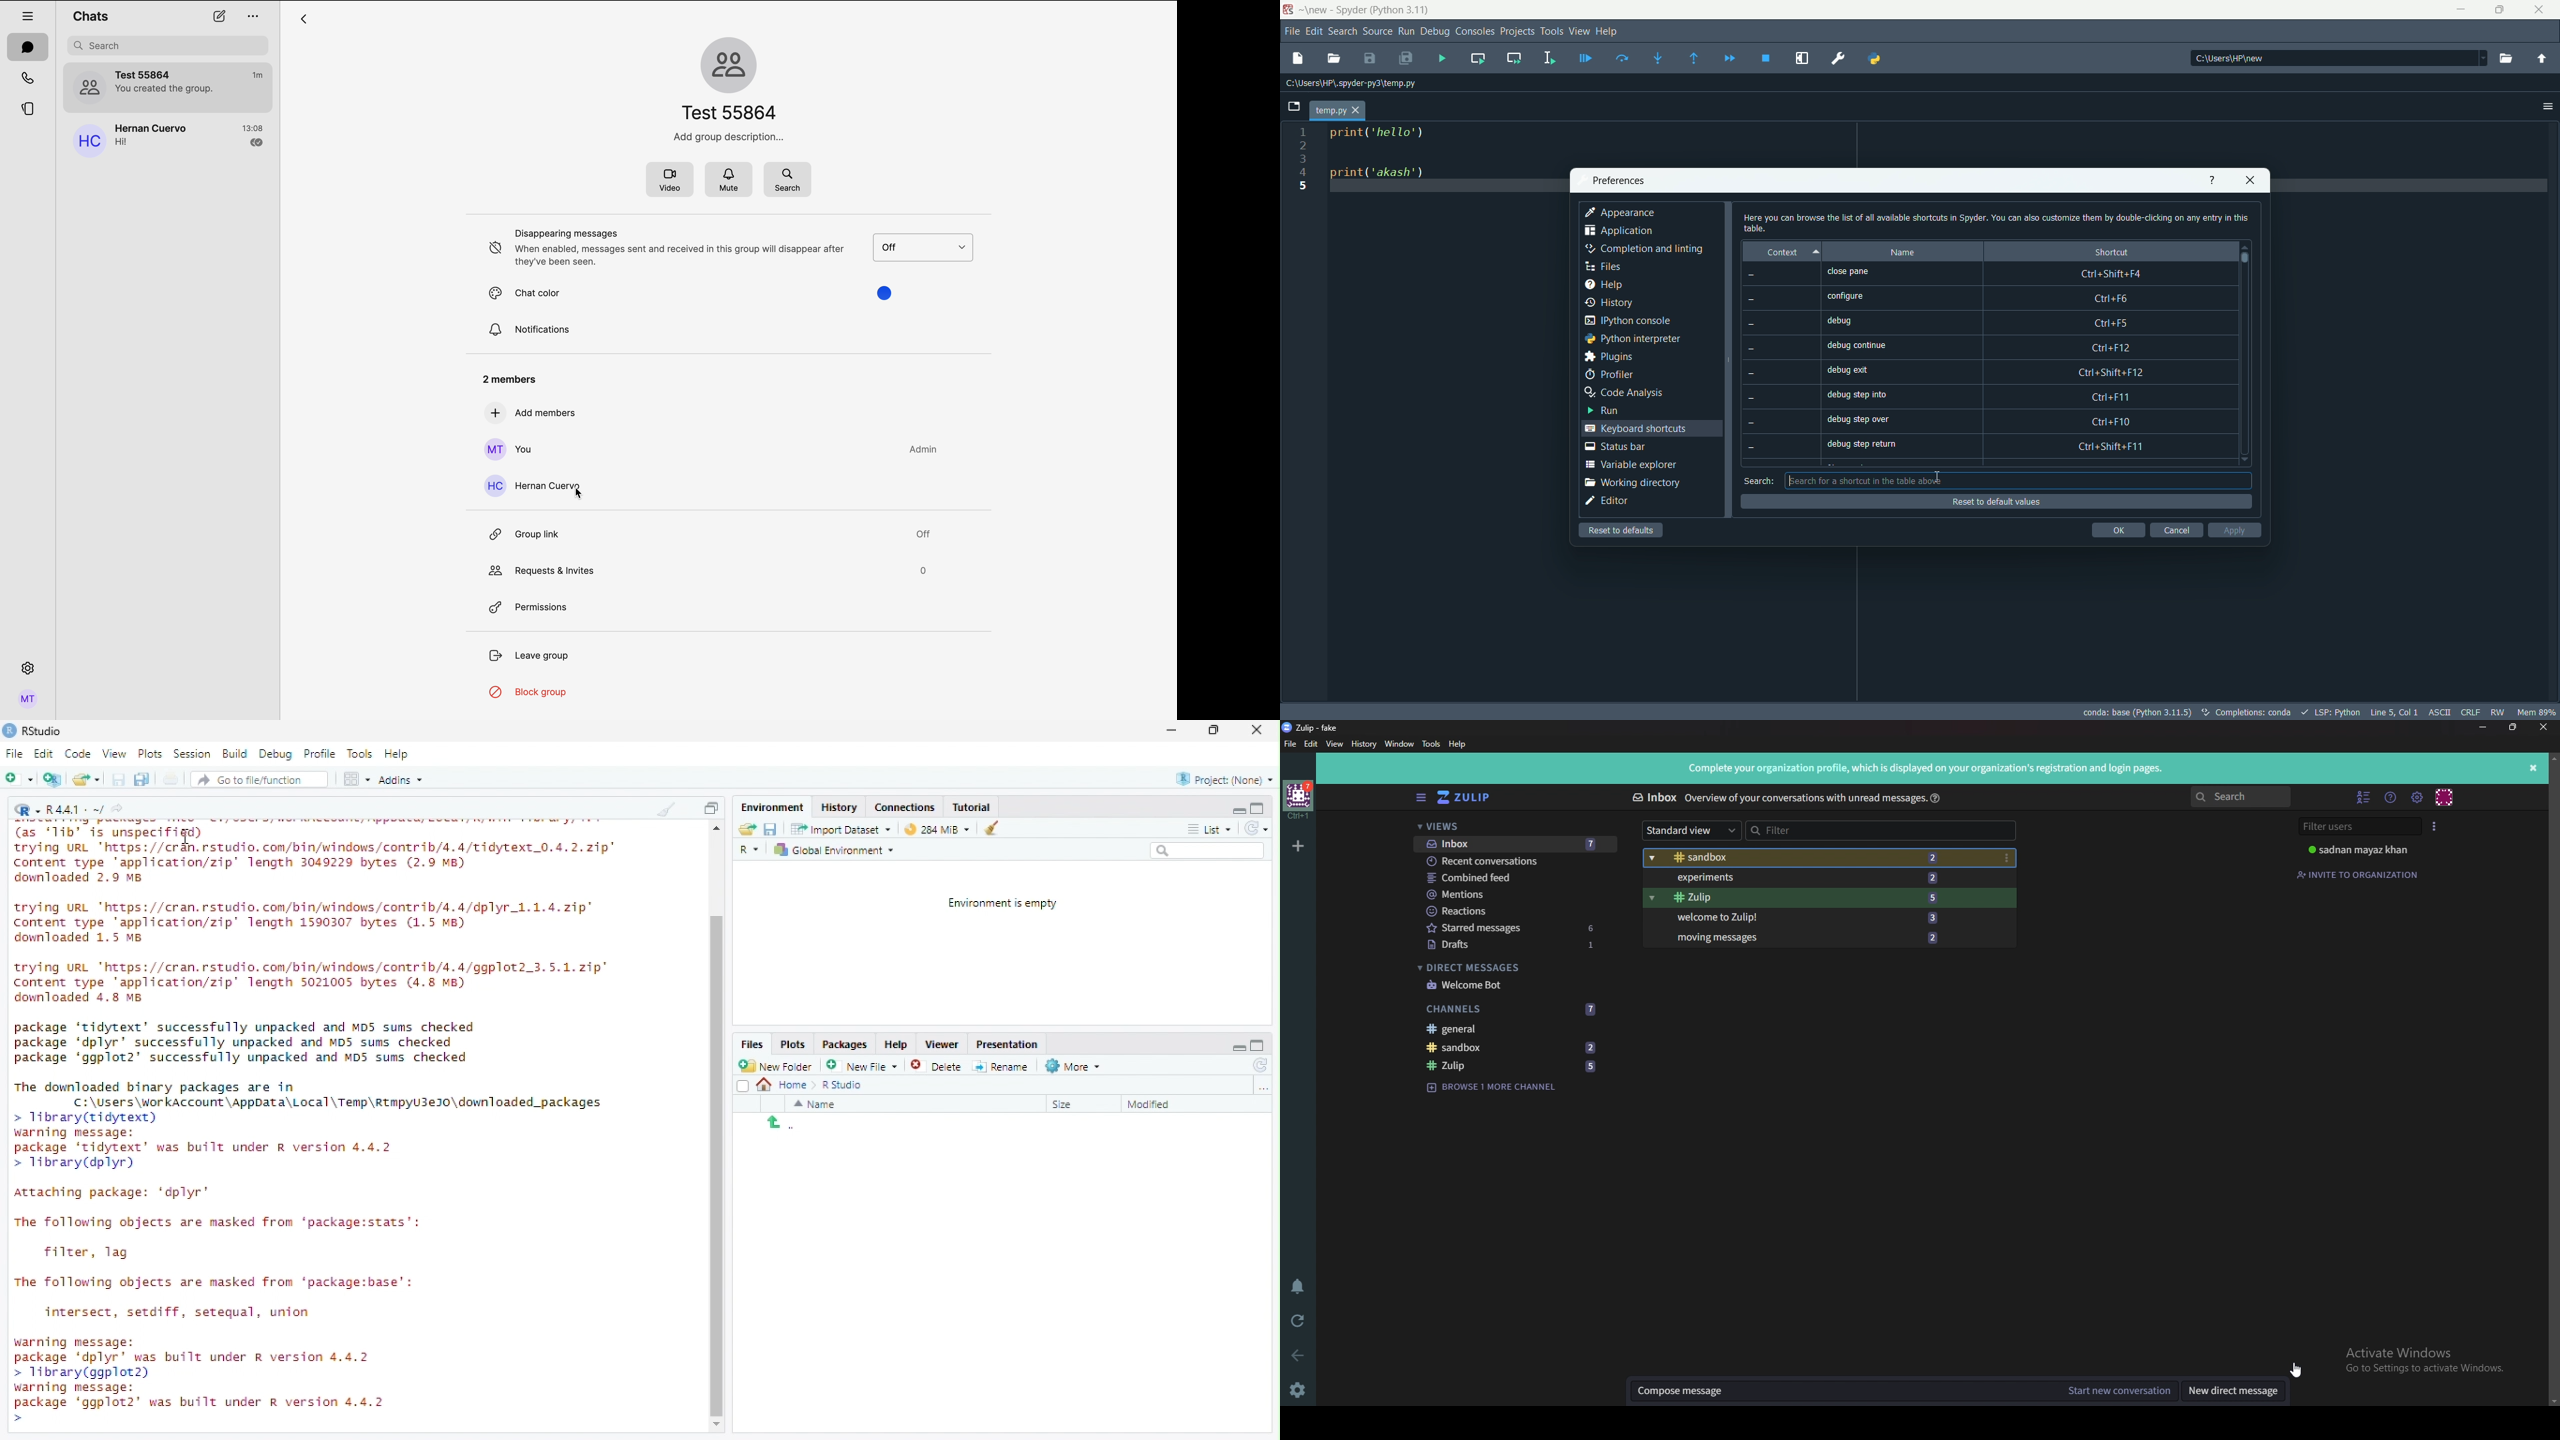 This screenshot has width=2576, height=1456. I want to click on home, so click(1299, 801).